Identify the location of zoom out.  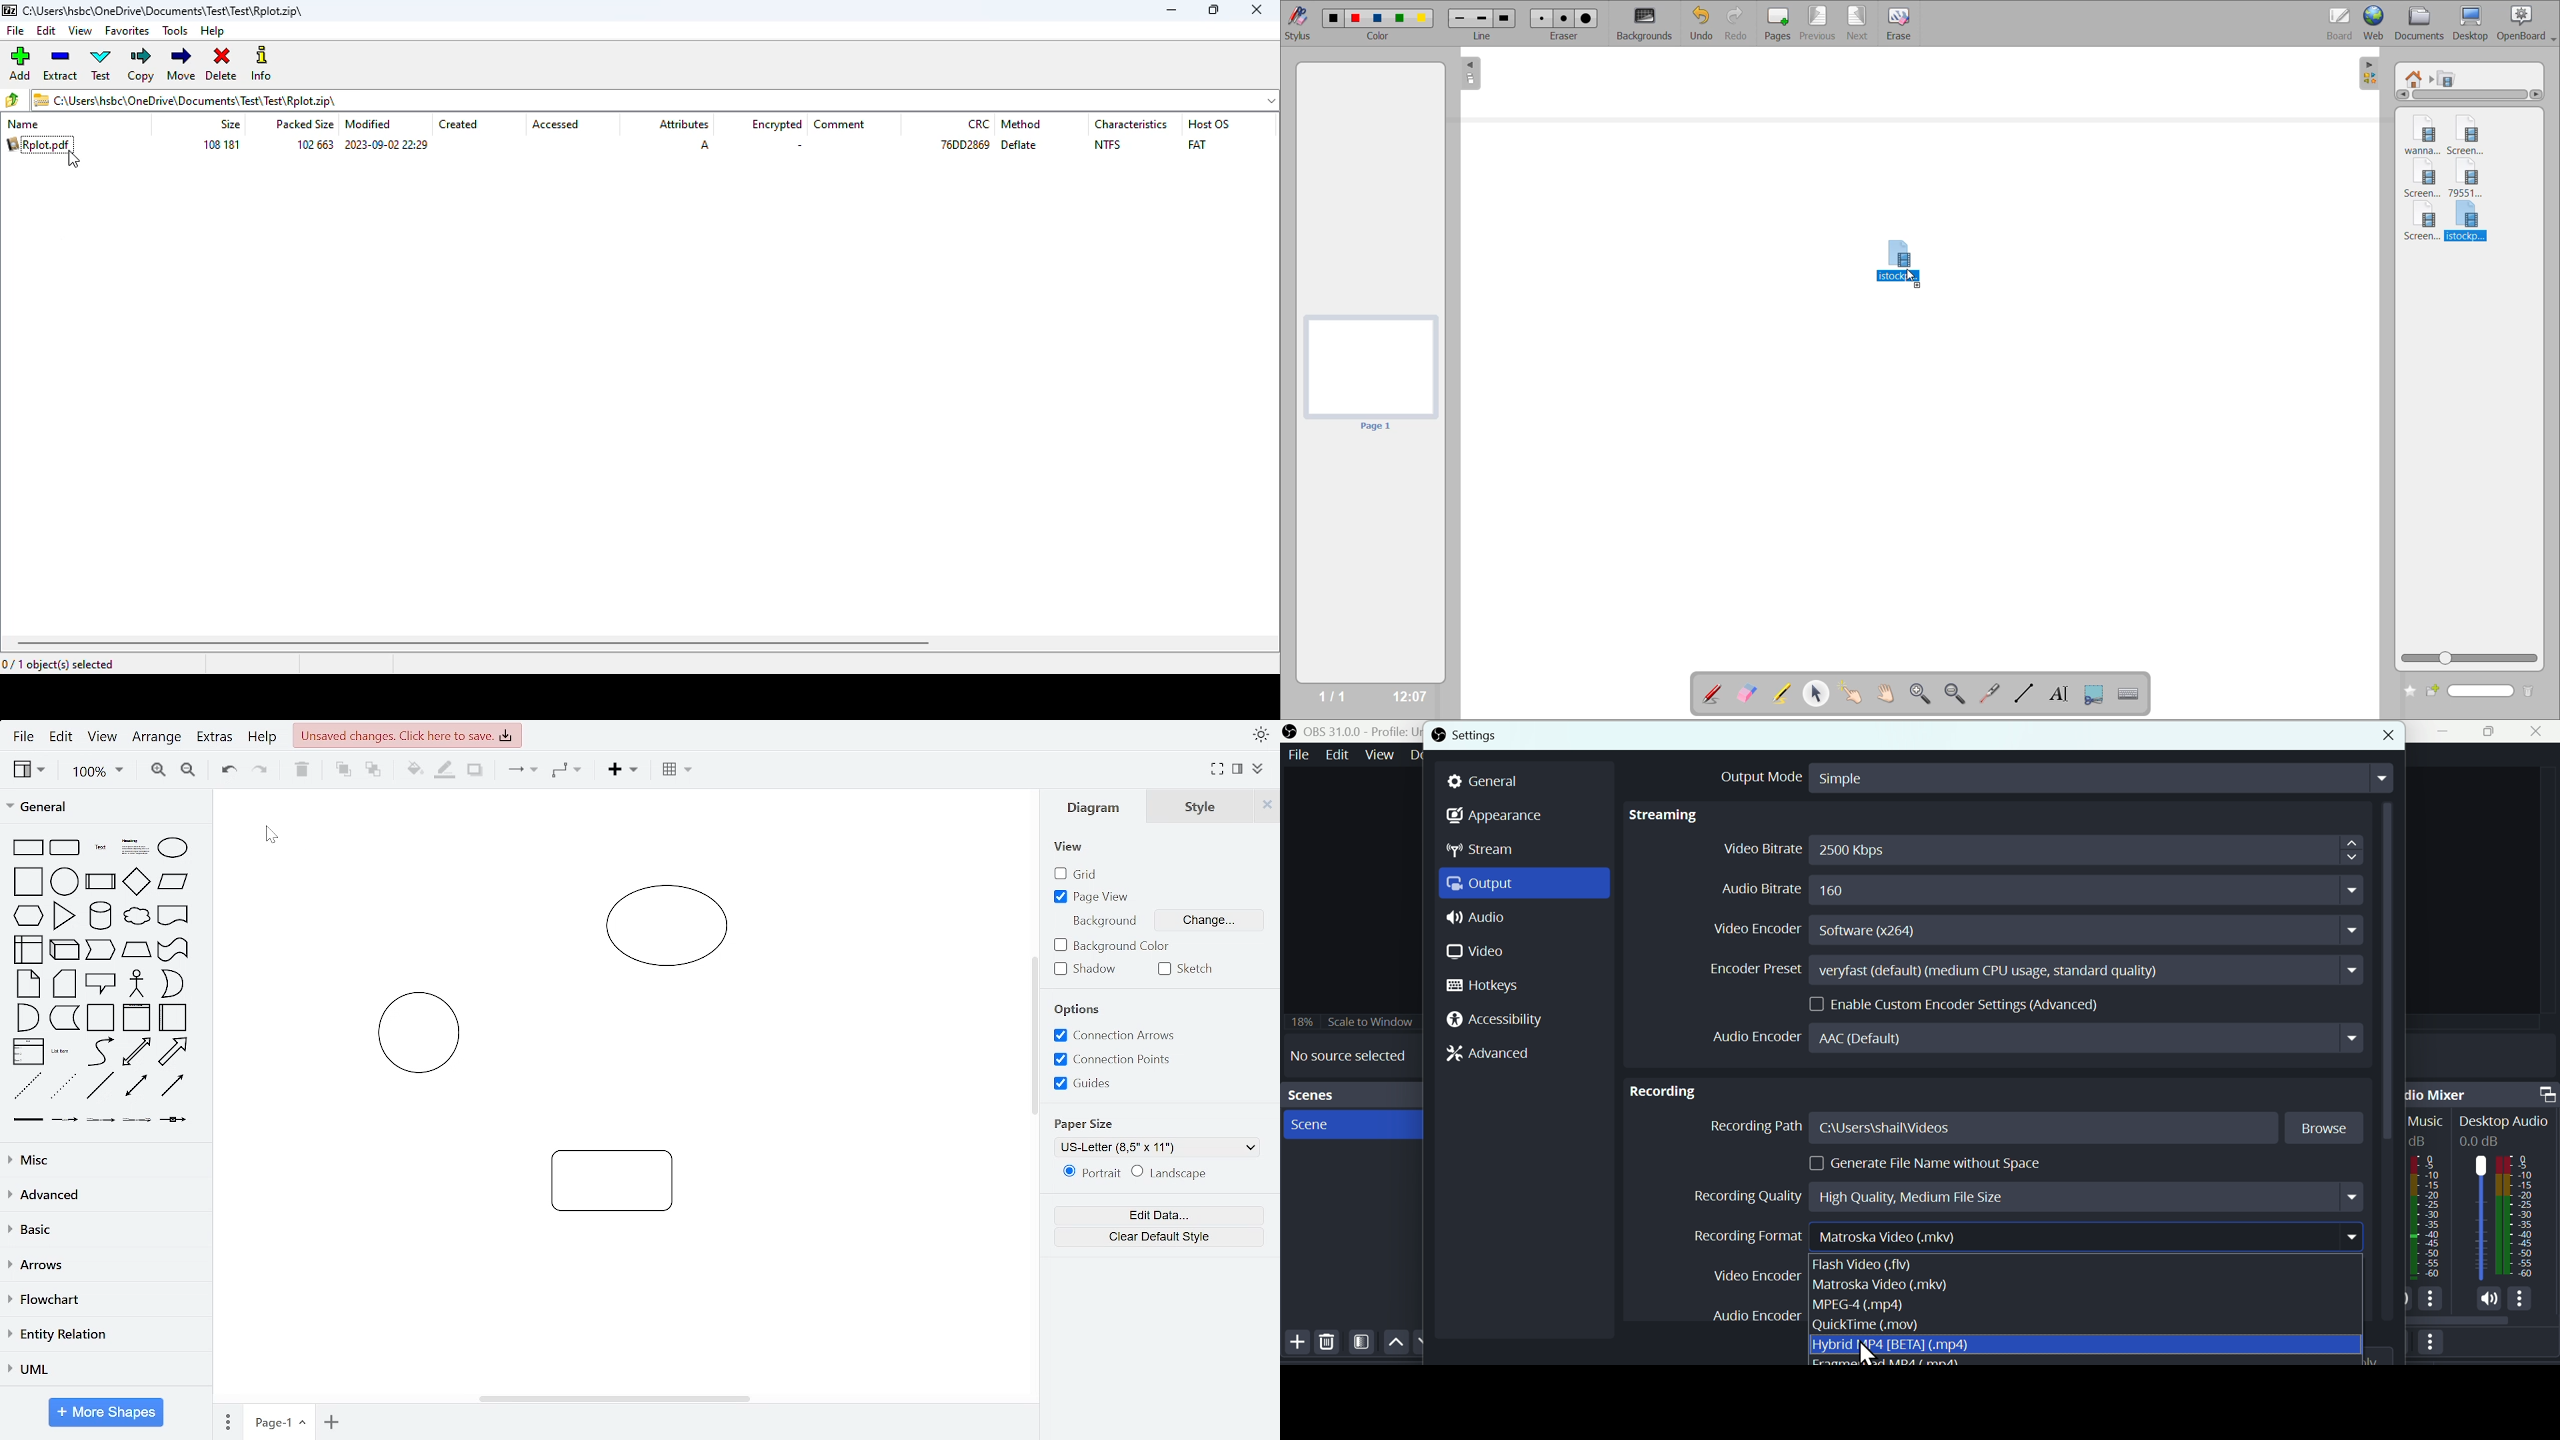
(186, 772).